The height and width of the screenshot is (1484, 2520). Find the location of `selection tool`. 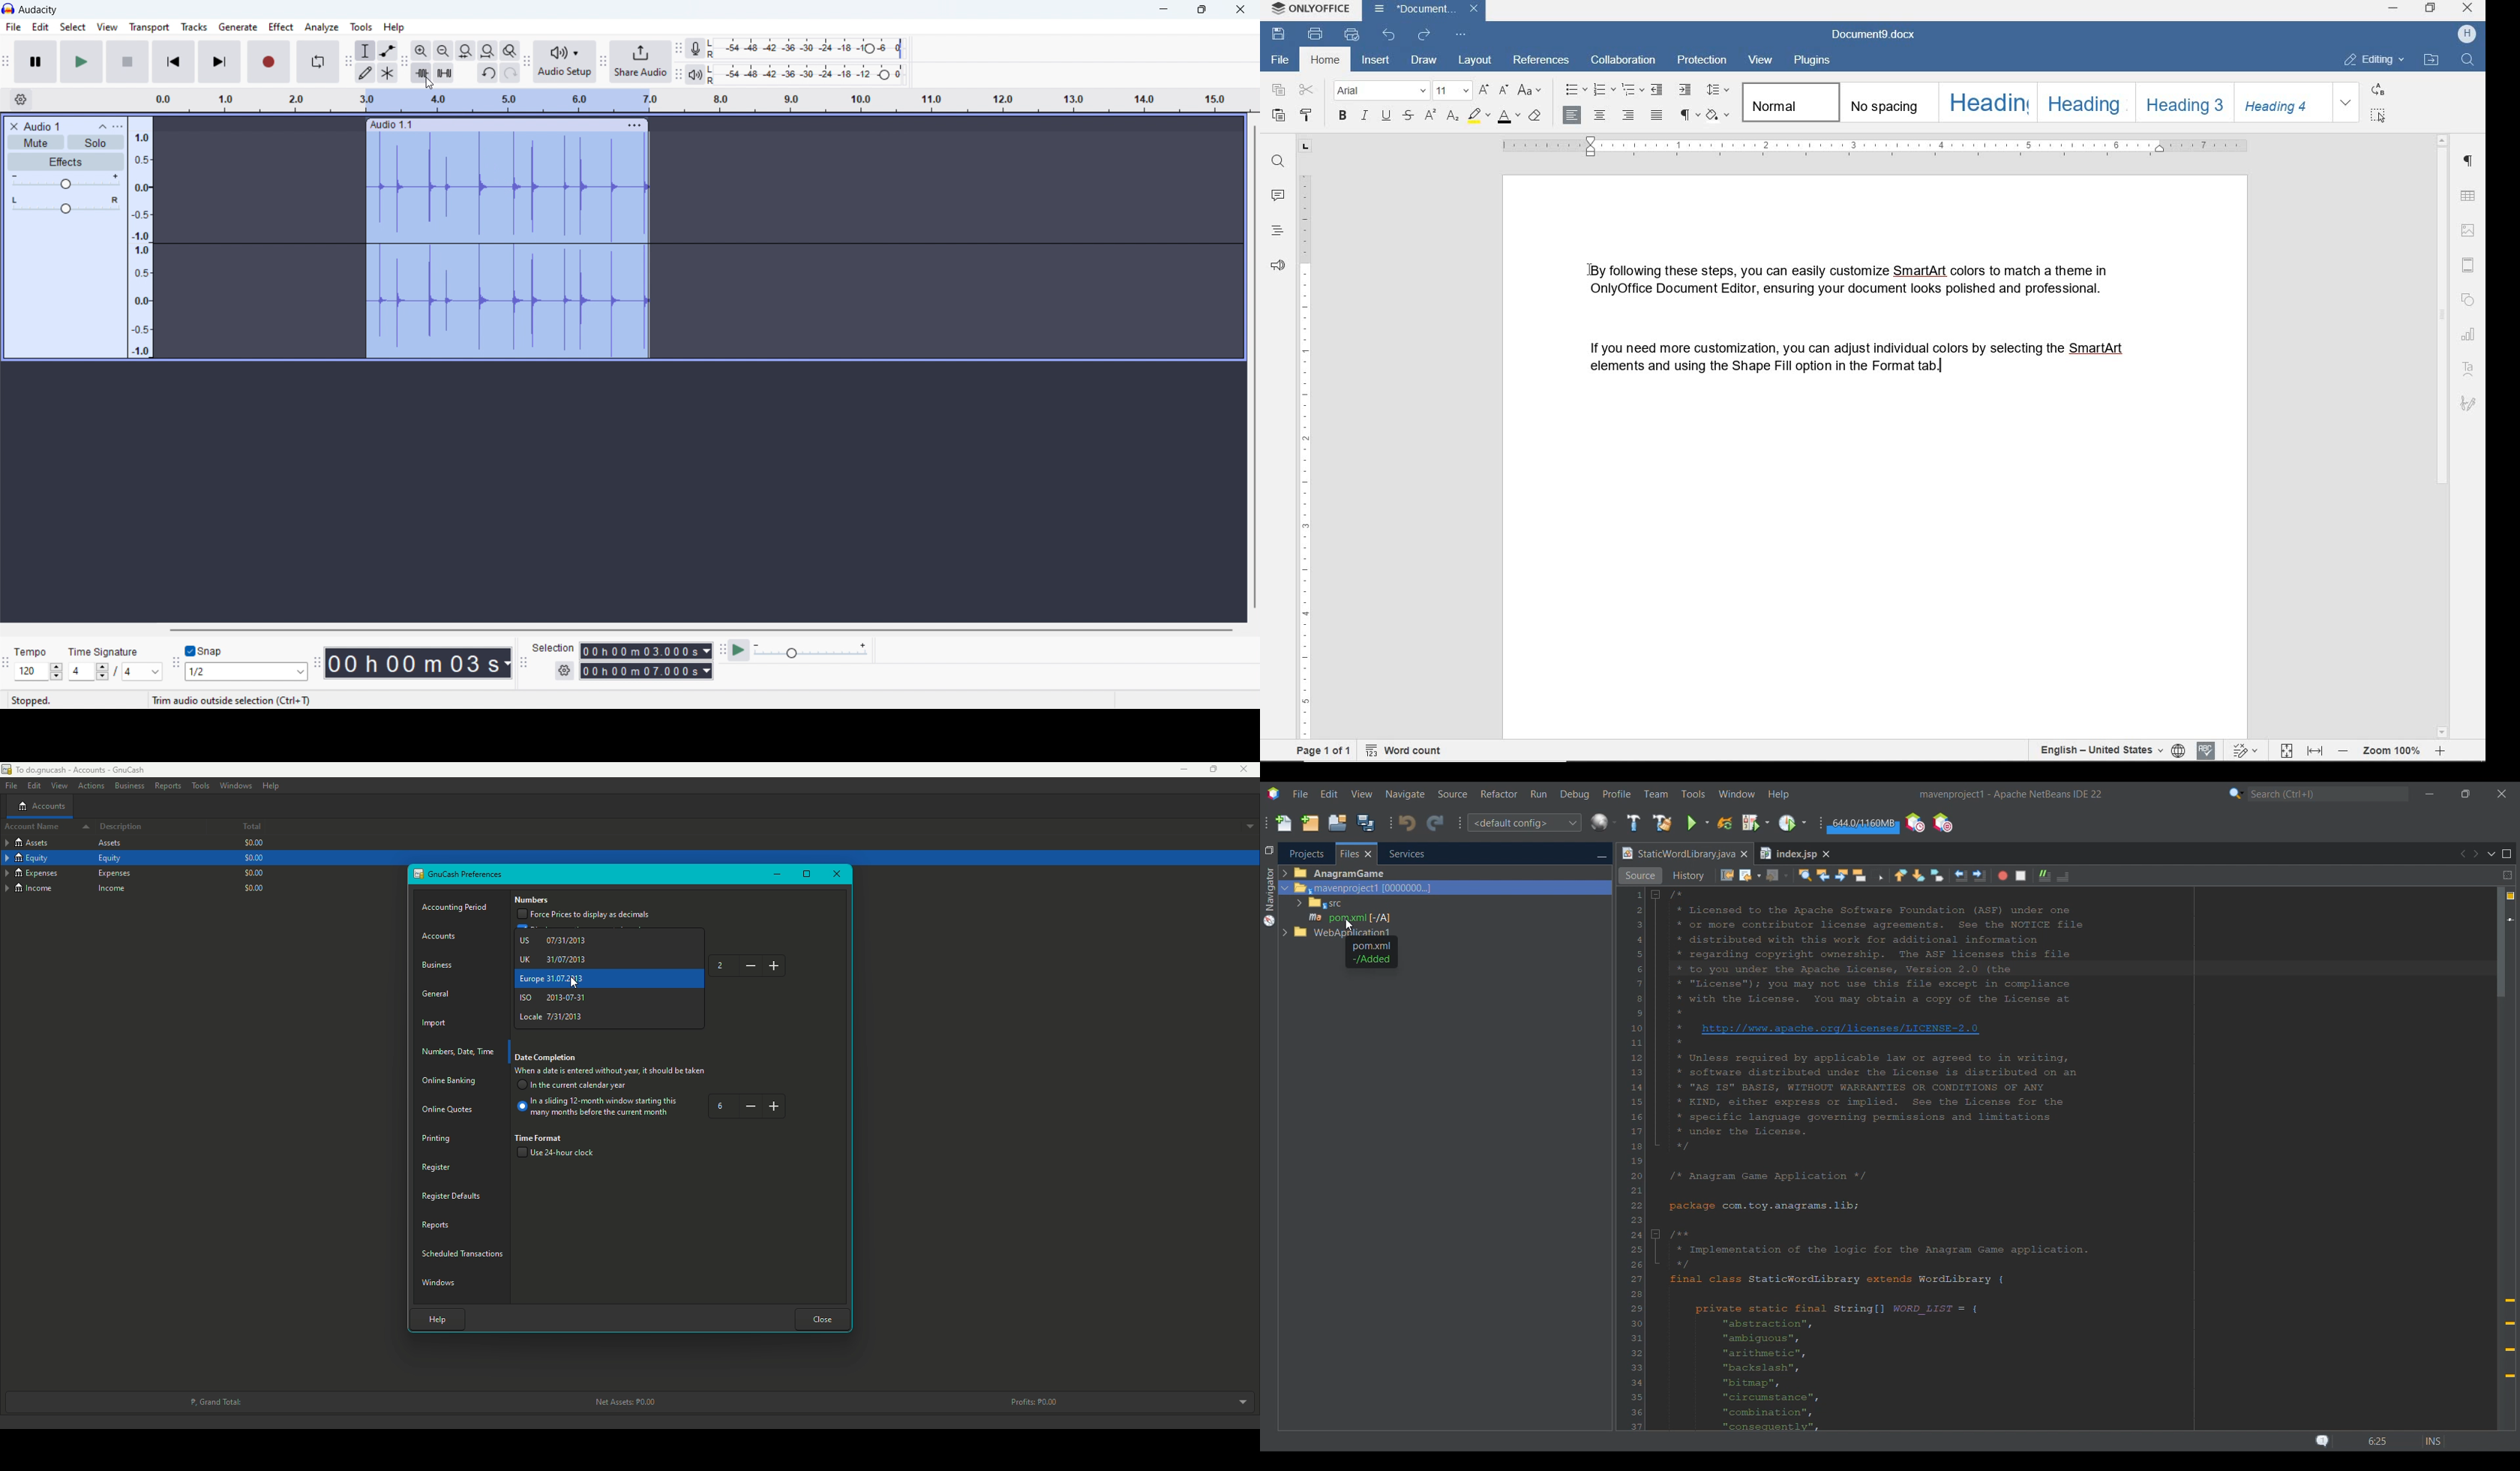

selection tool is located at coordinates (365, 51).